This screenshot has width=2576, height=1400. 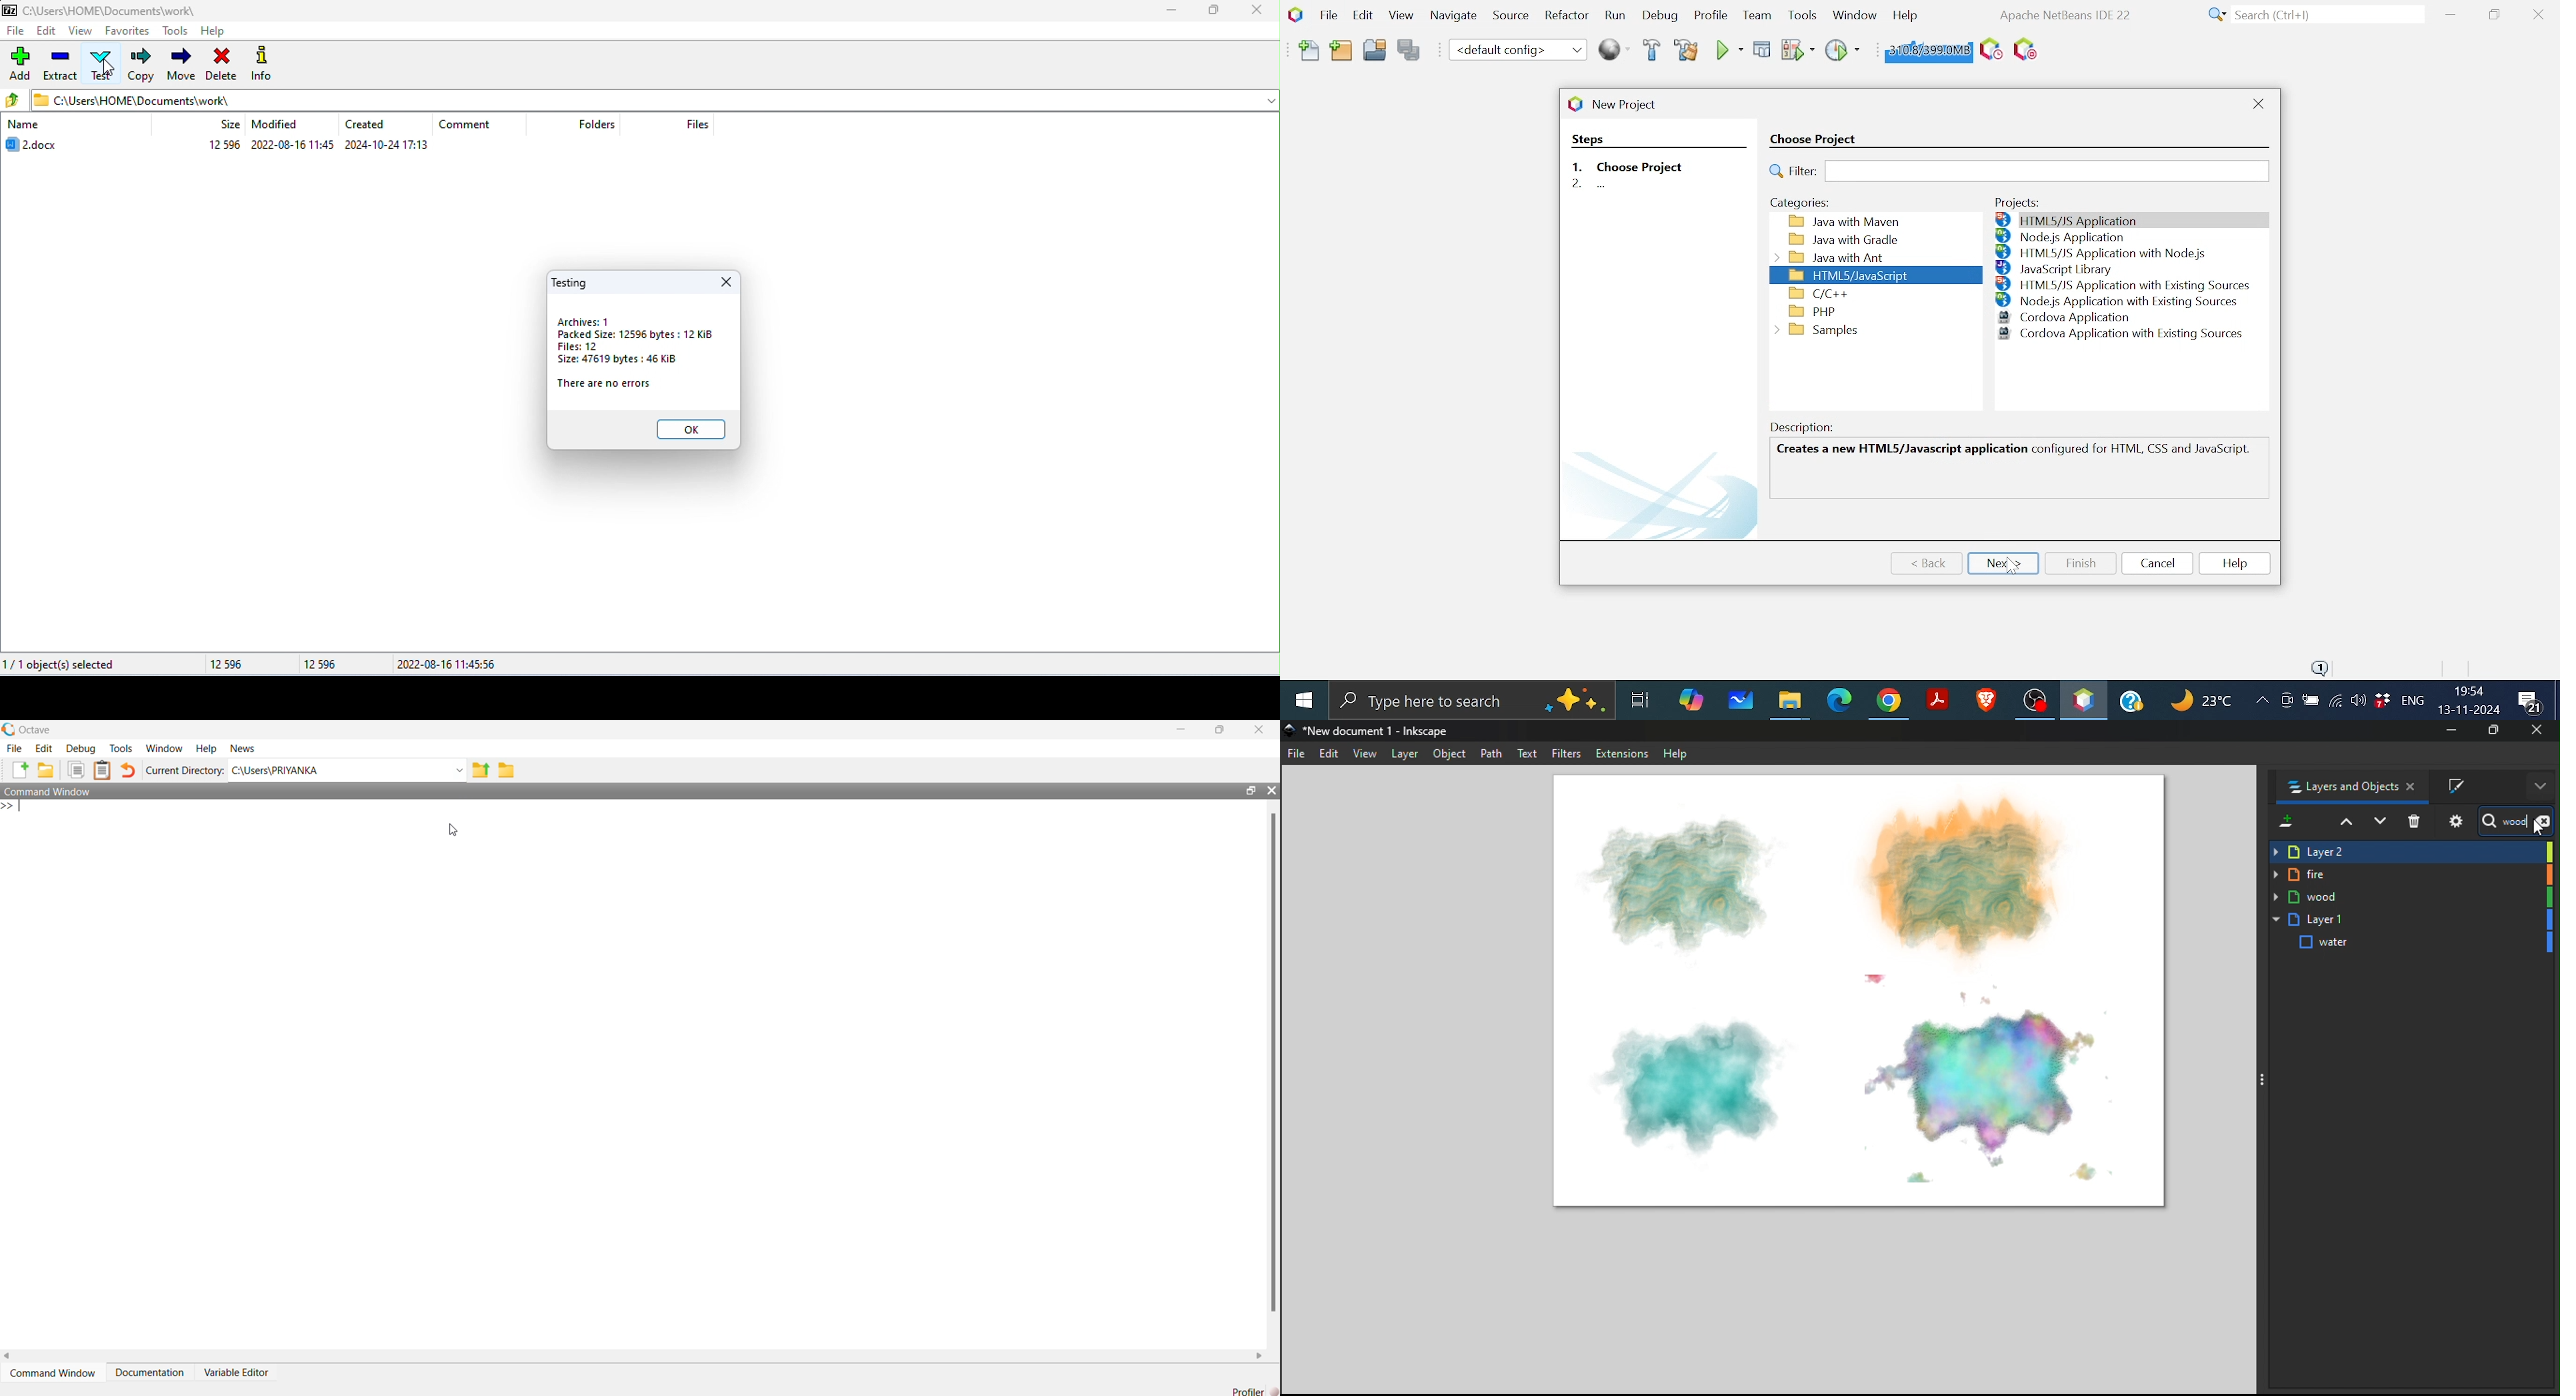 I want to click on Copilot, so click(x=1693, y=698).